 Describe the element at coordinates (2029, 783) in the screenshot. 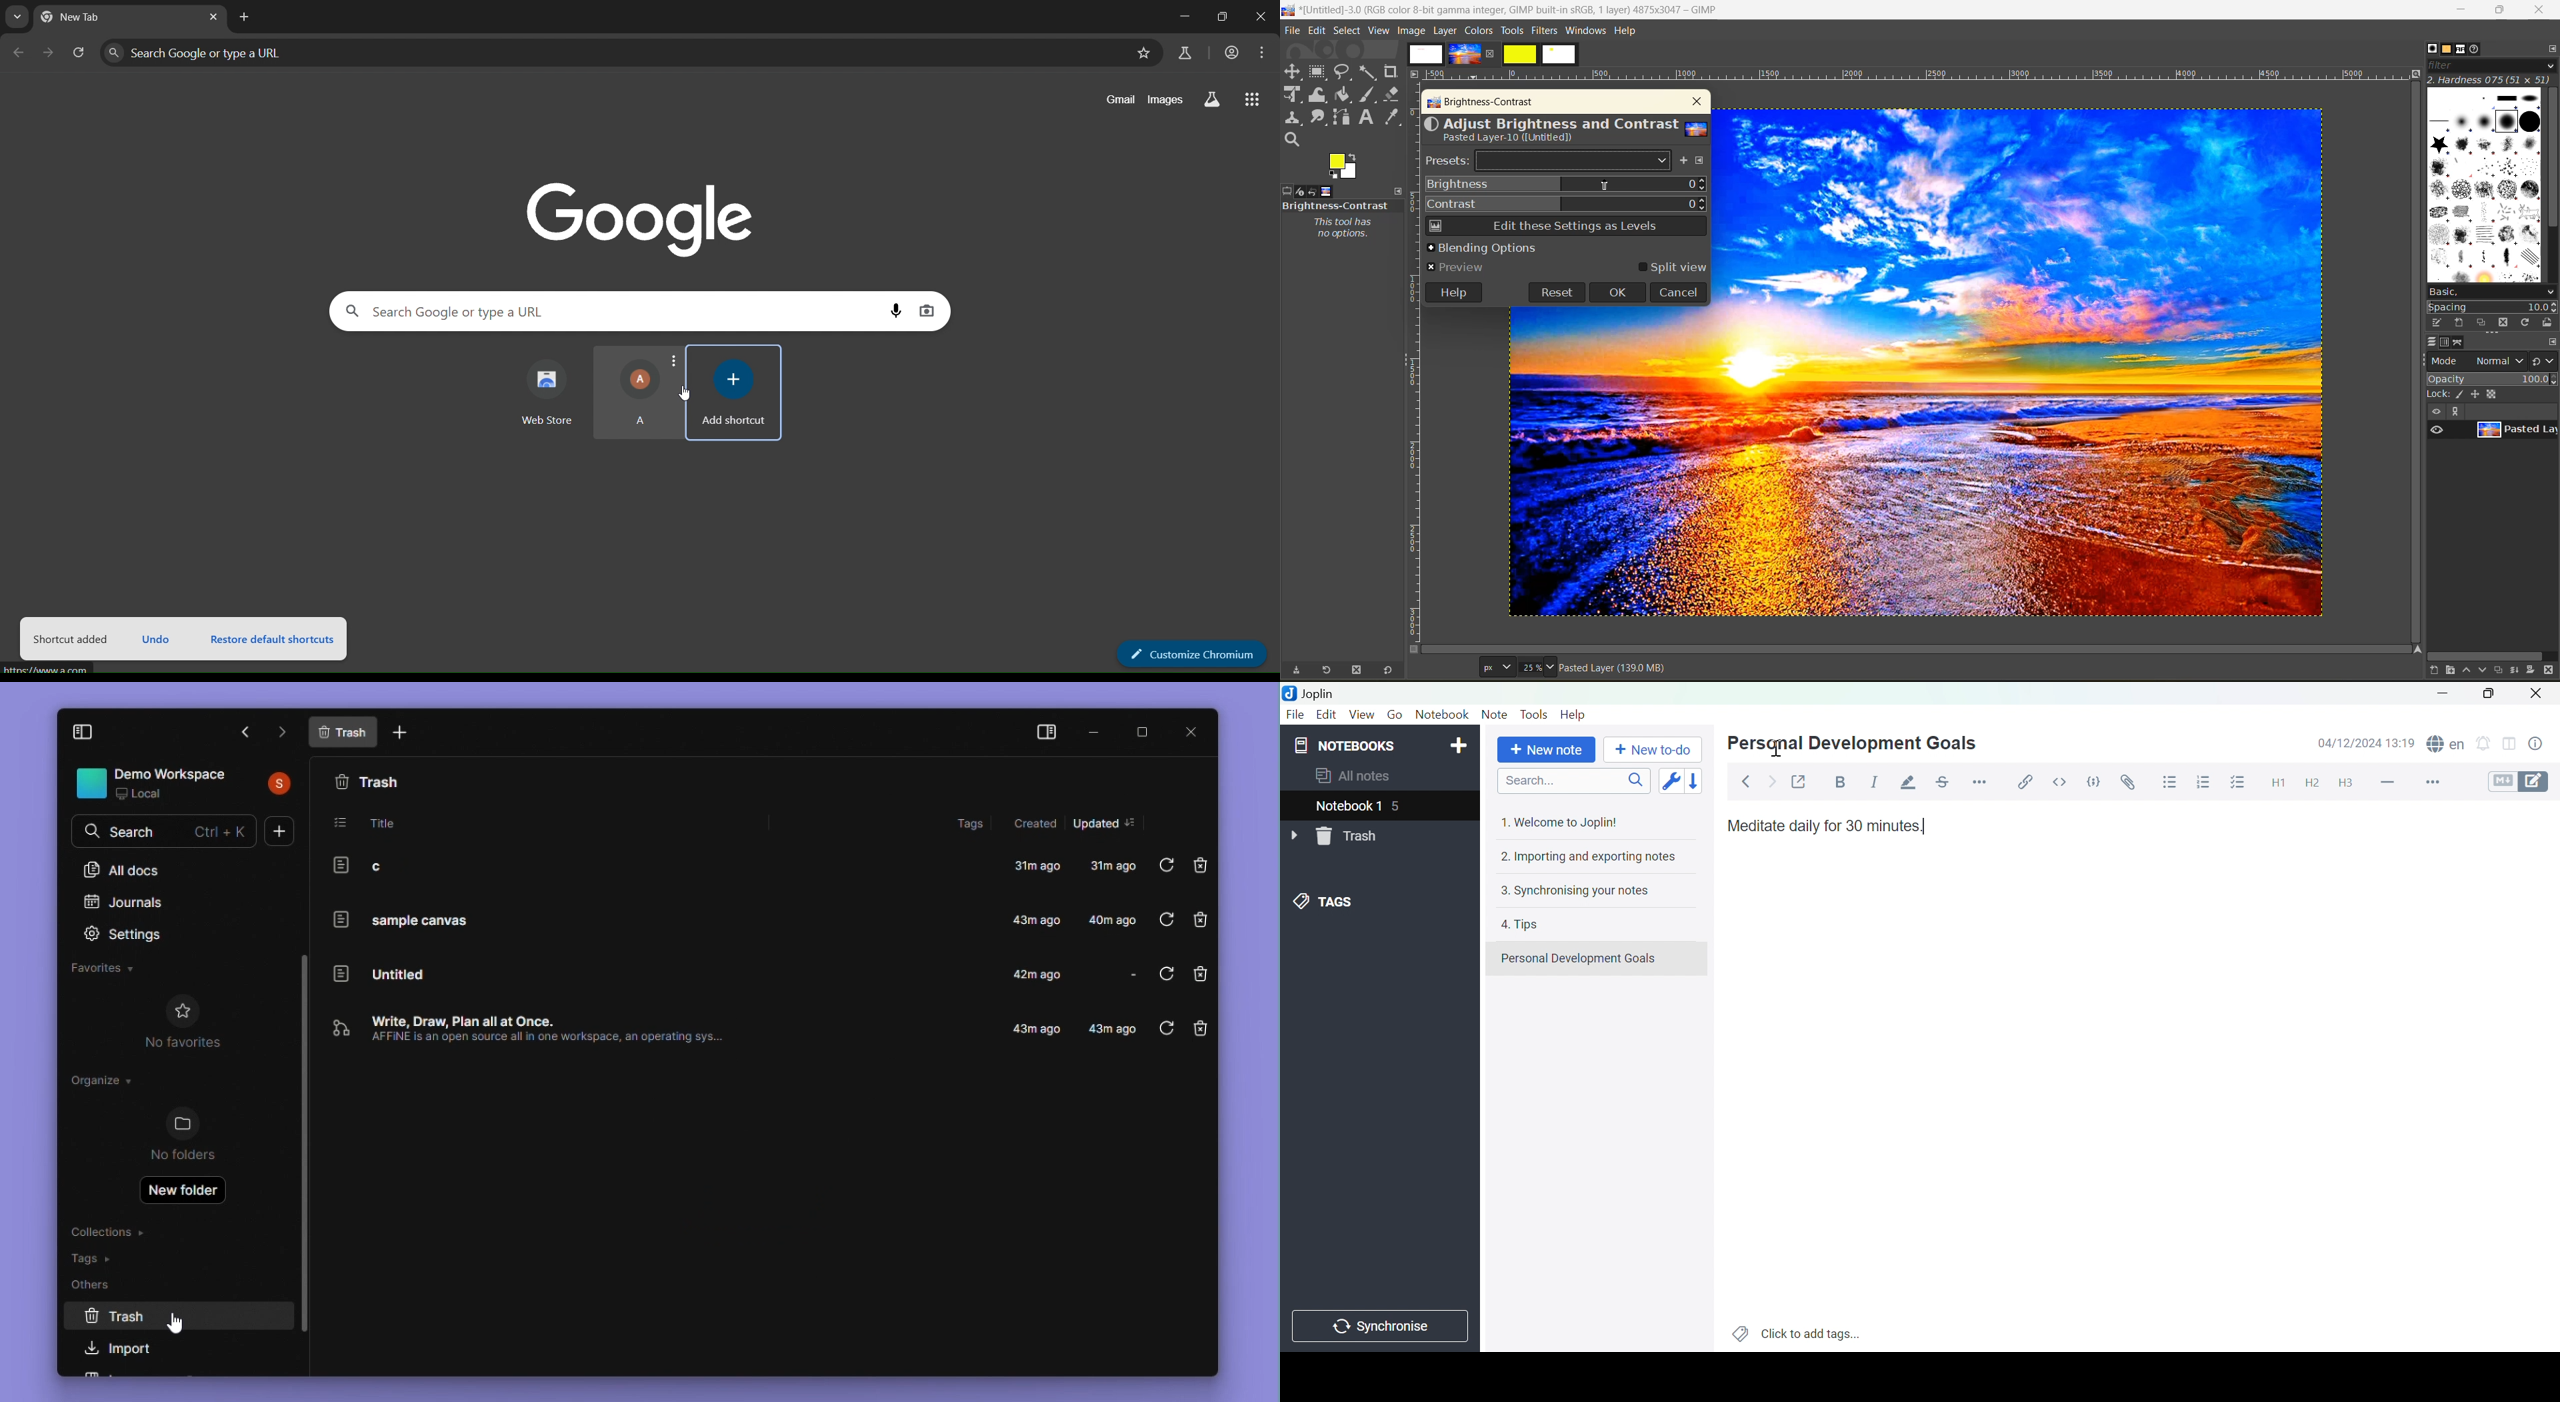

I see `Insert / edit link` at that location.